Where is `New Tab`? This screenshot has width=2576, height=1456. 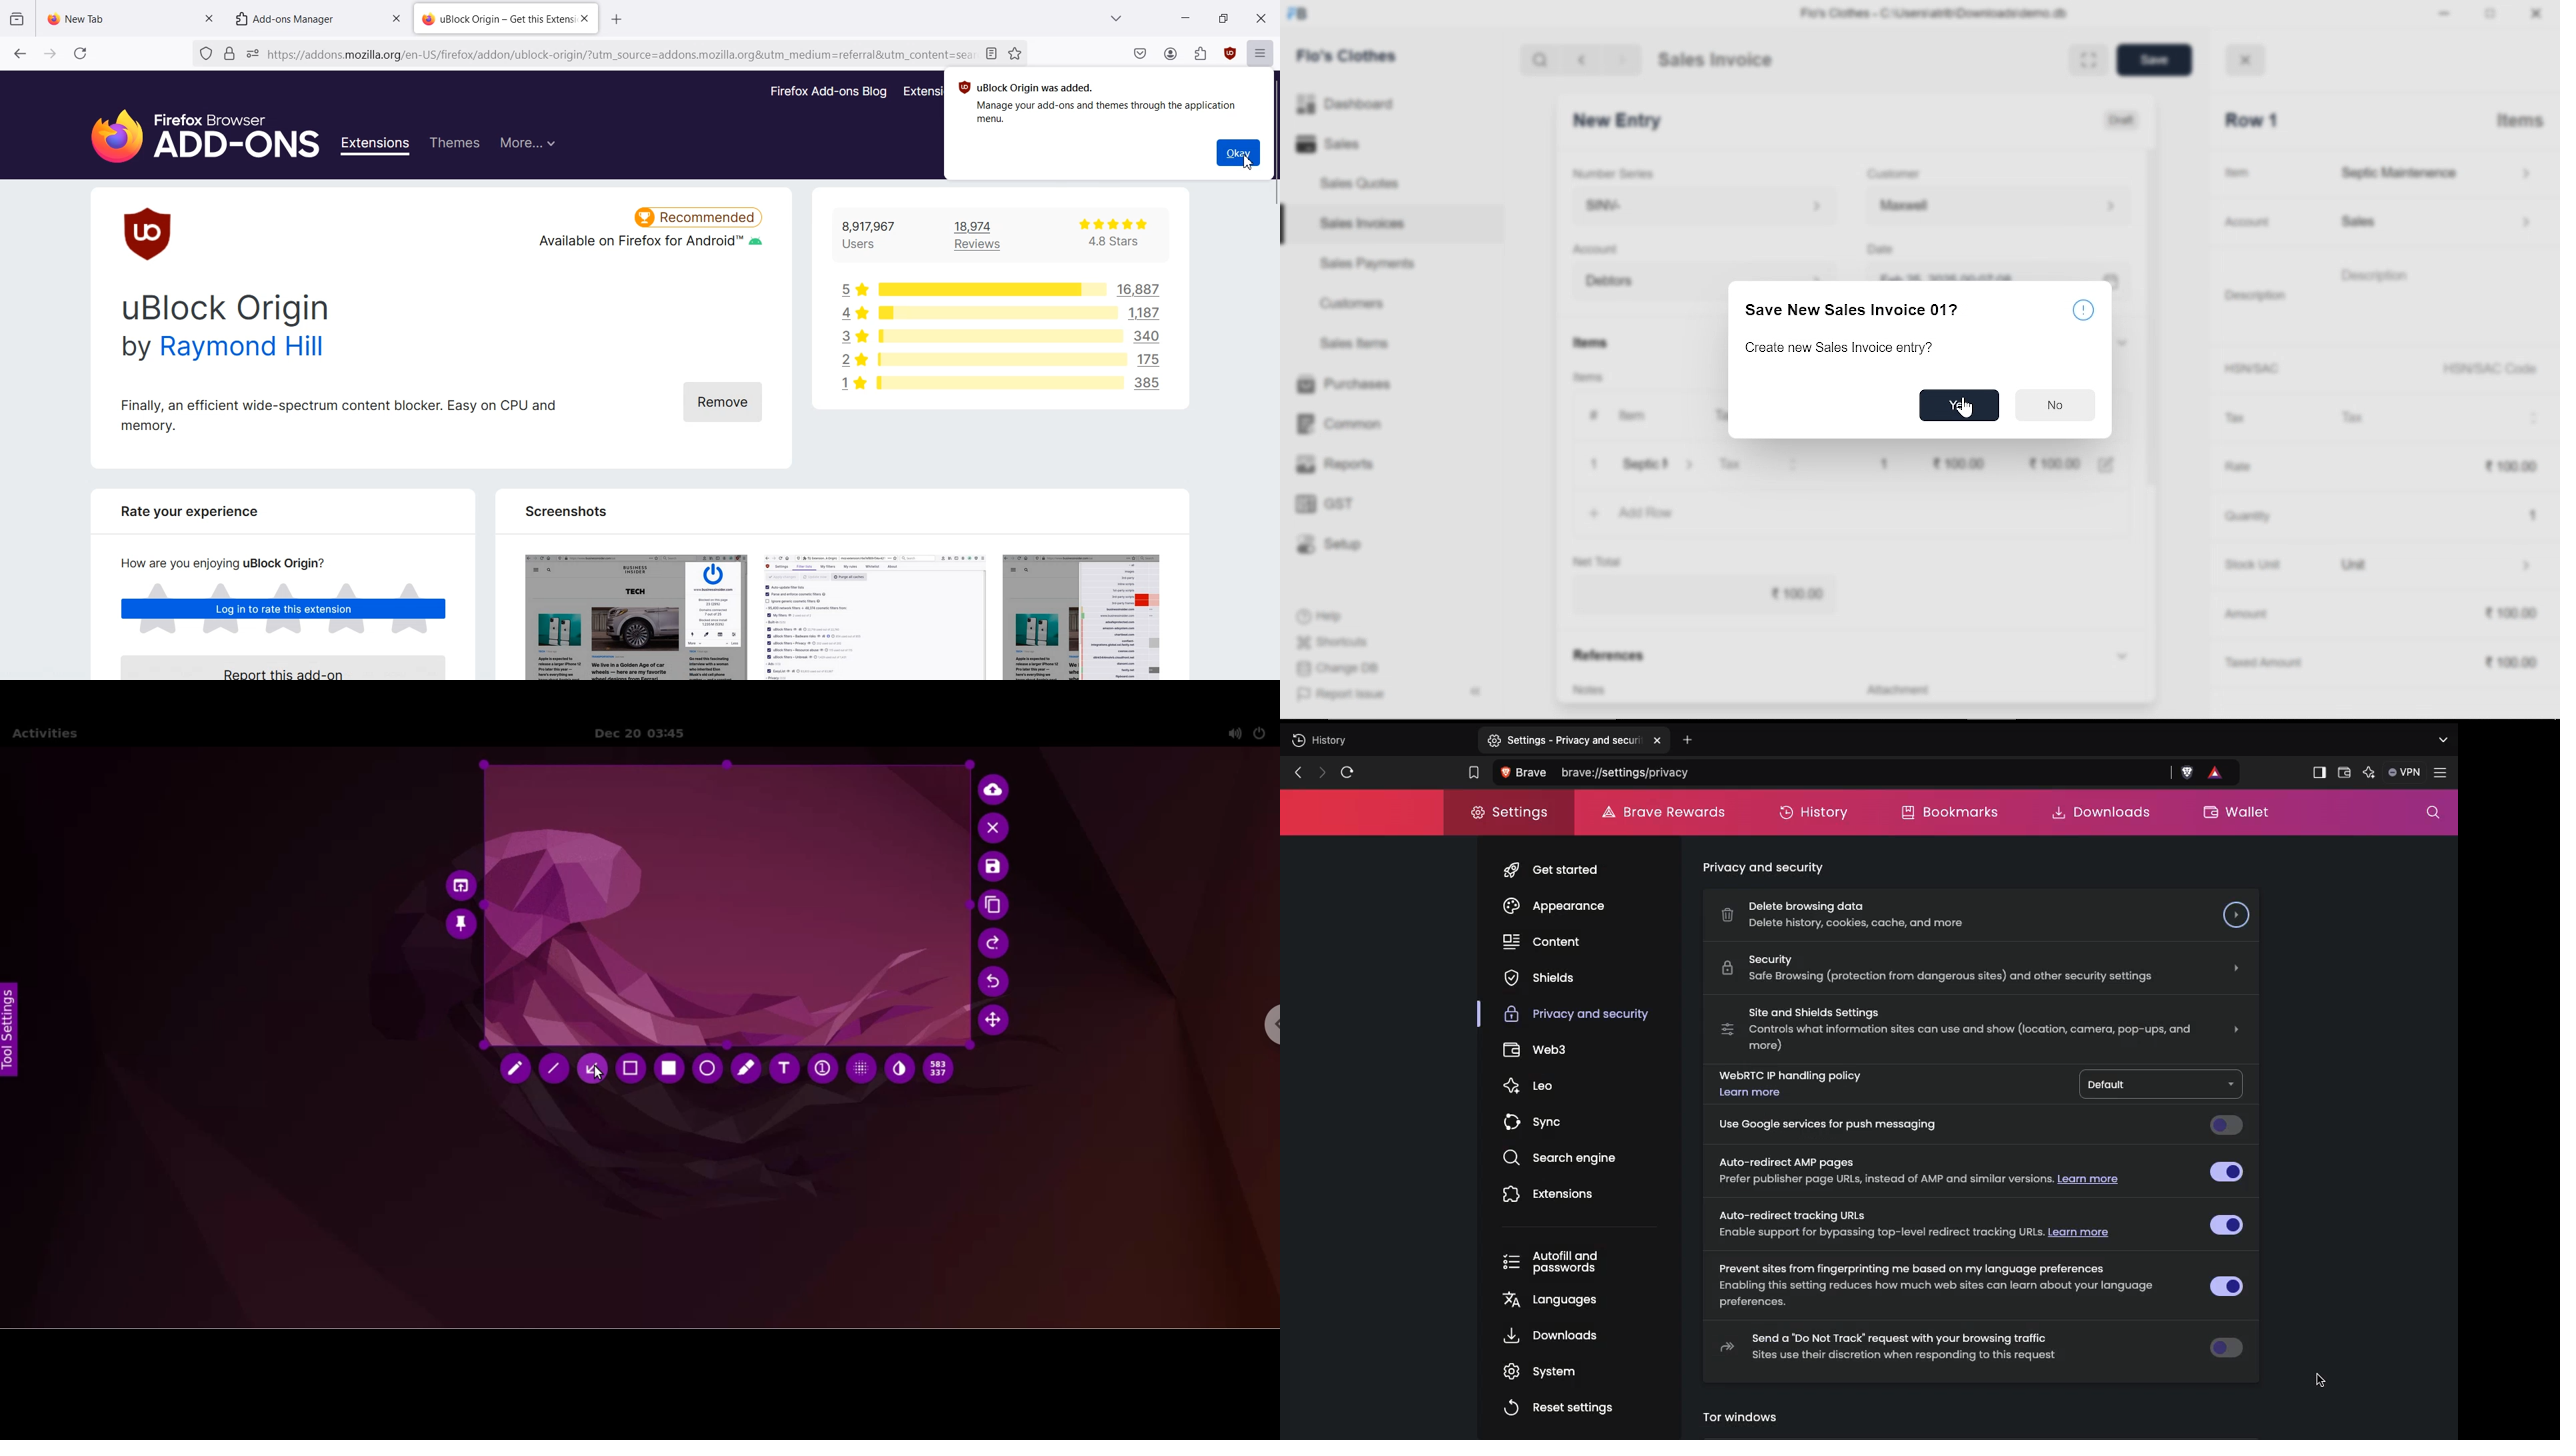 New Tab is located at coordinates (119, 15).